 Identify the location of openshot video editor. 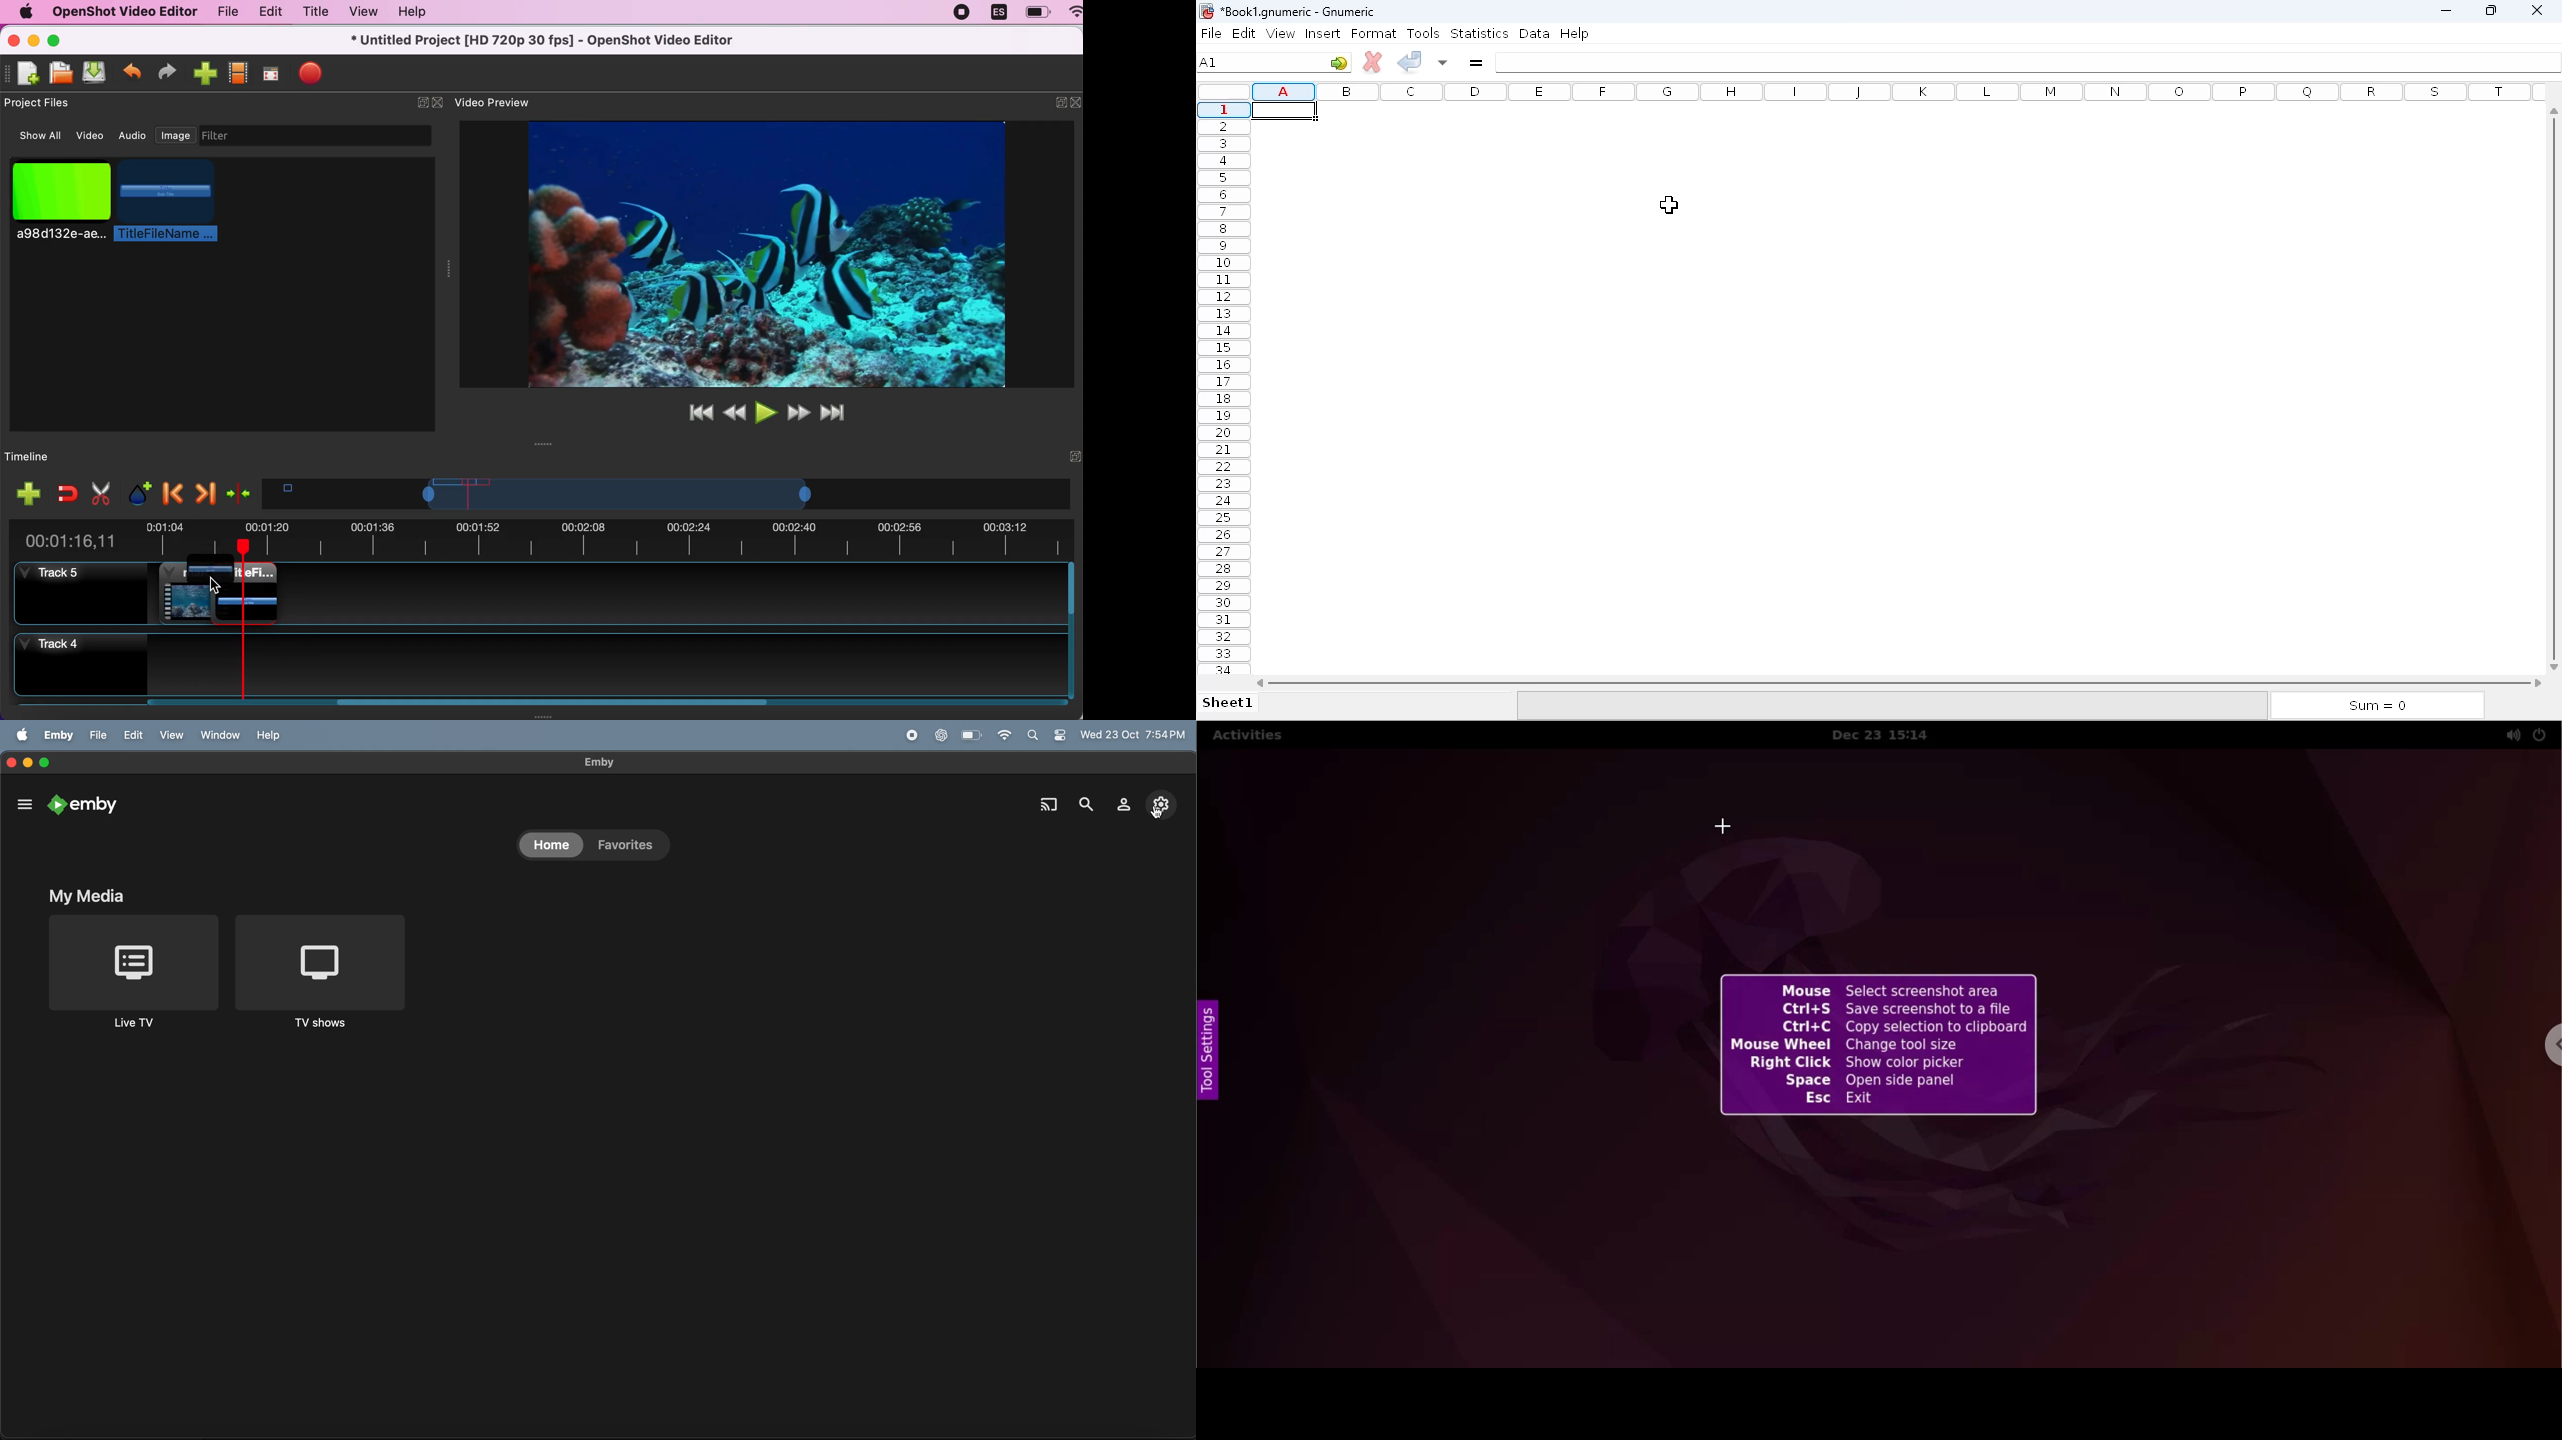
(124, 12).